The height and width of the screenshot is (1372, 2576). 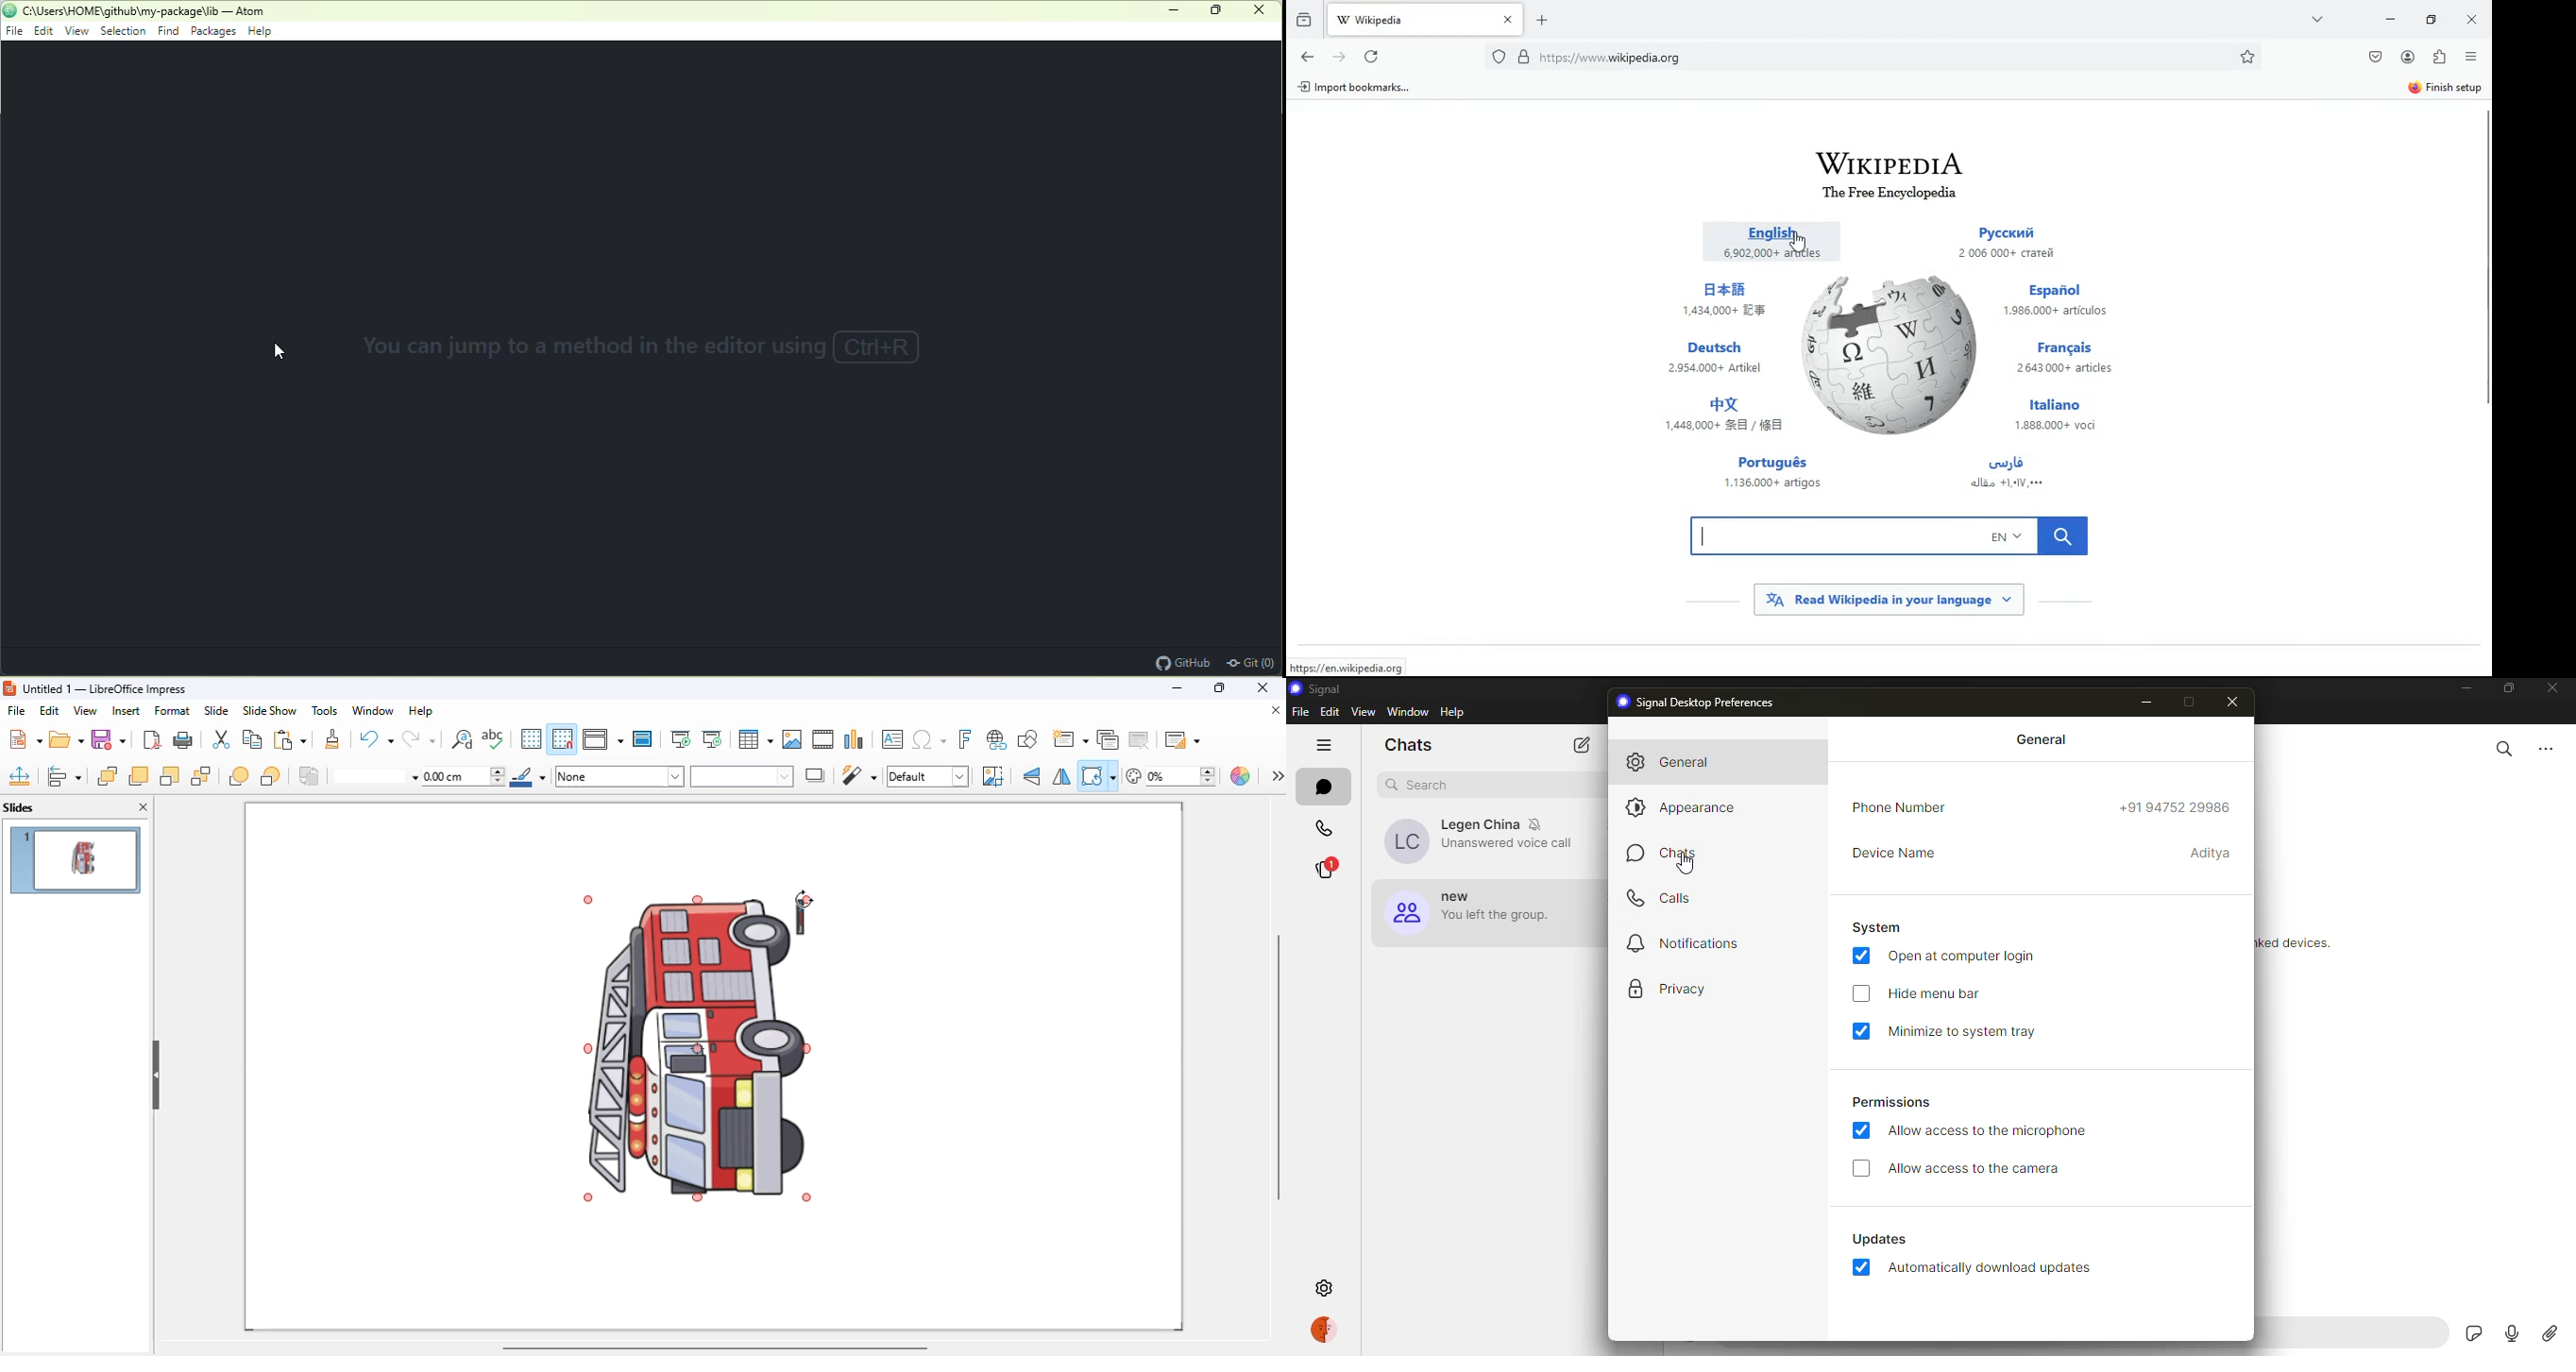 What do you see at coordinates (1277, 1067) in the screenshot?
I see `vertical scroll bar` at bounding box center [1277, 1067].